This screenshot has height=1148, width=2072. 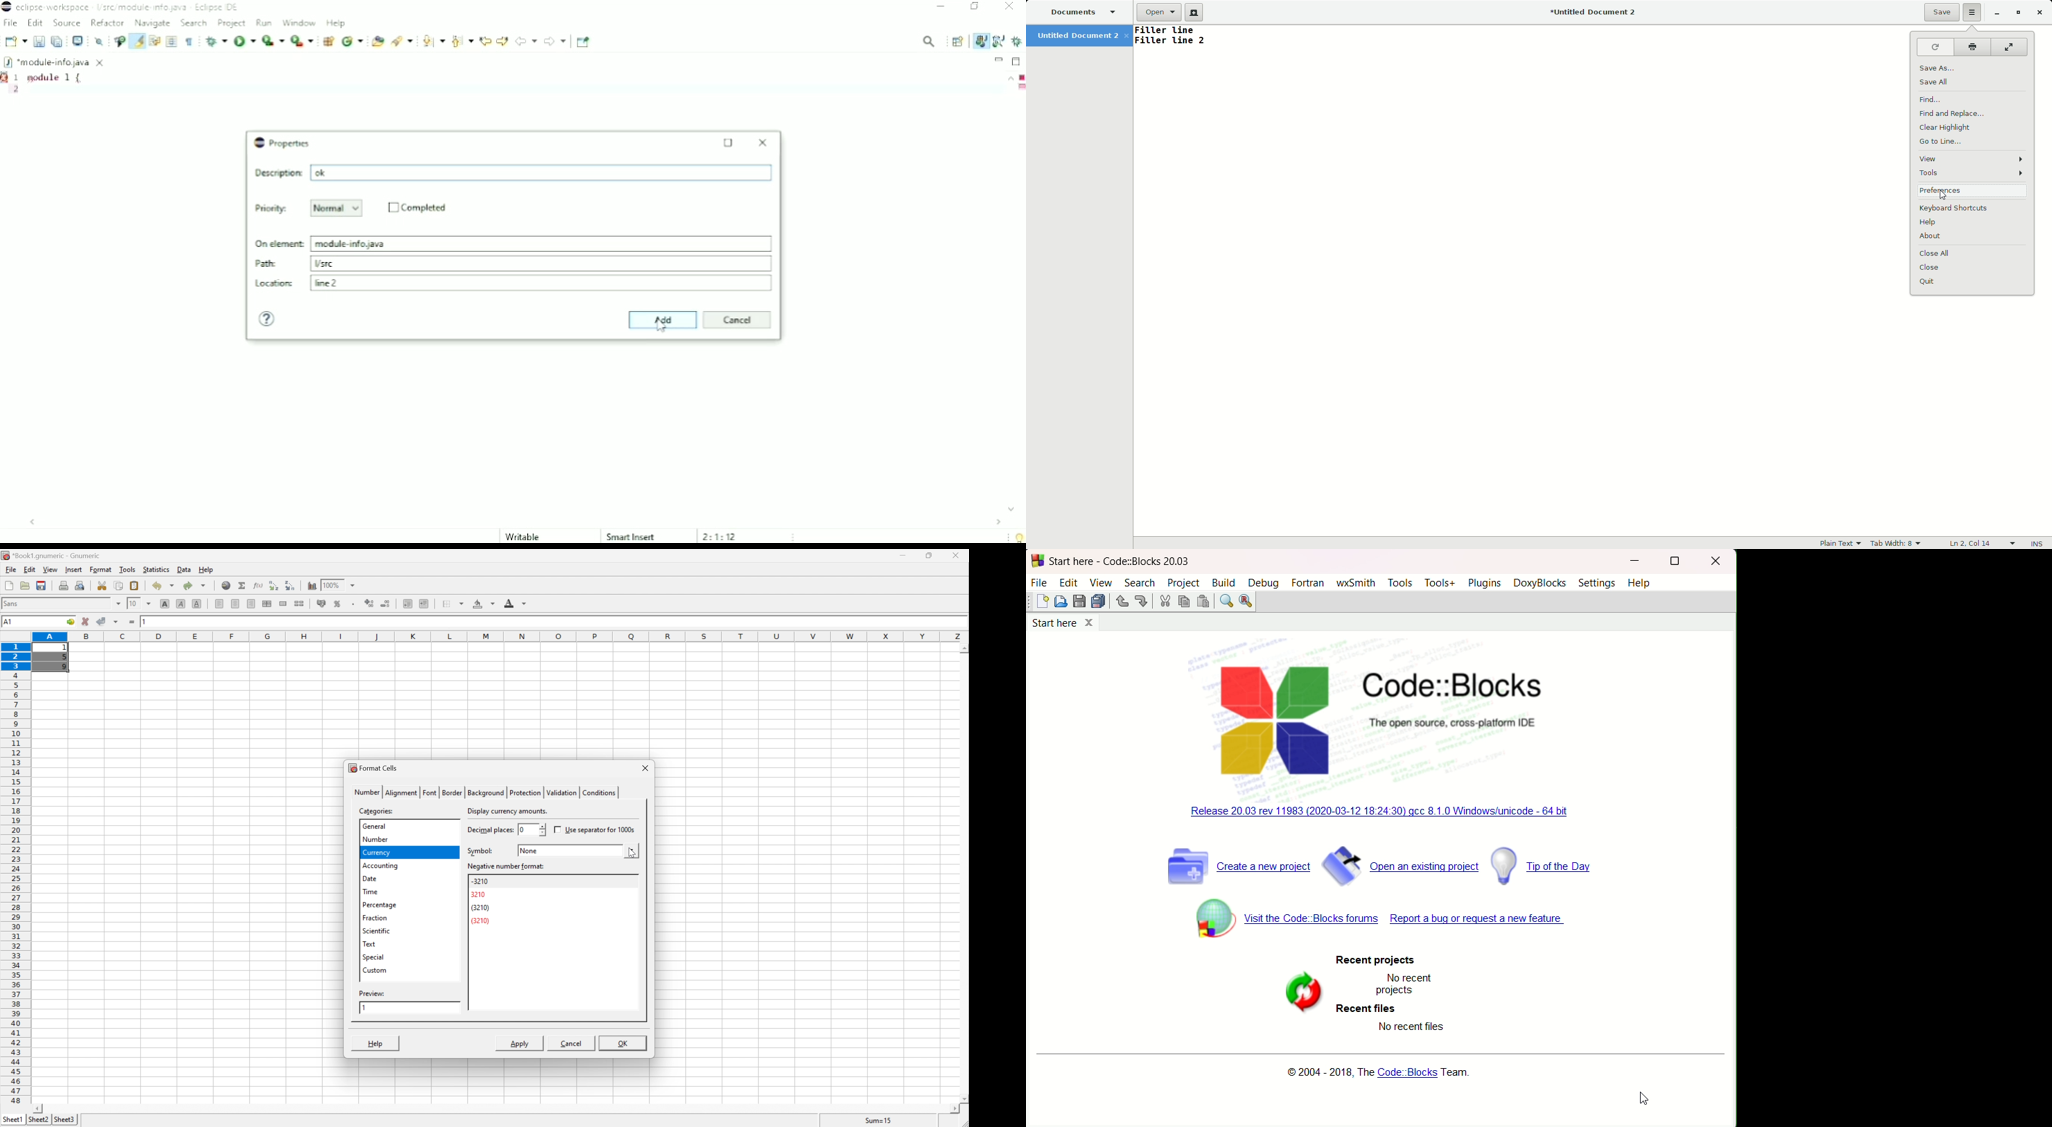 I want to click on undo, so click(x=164, y=587).